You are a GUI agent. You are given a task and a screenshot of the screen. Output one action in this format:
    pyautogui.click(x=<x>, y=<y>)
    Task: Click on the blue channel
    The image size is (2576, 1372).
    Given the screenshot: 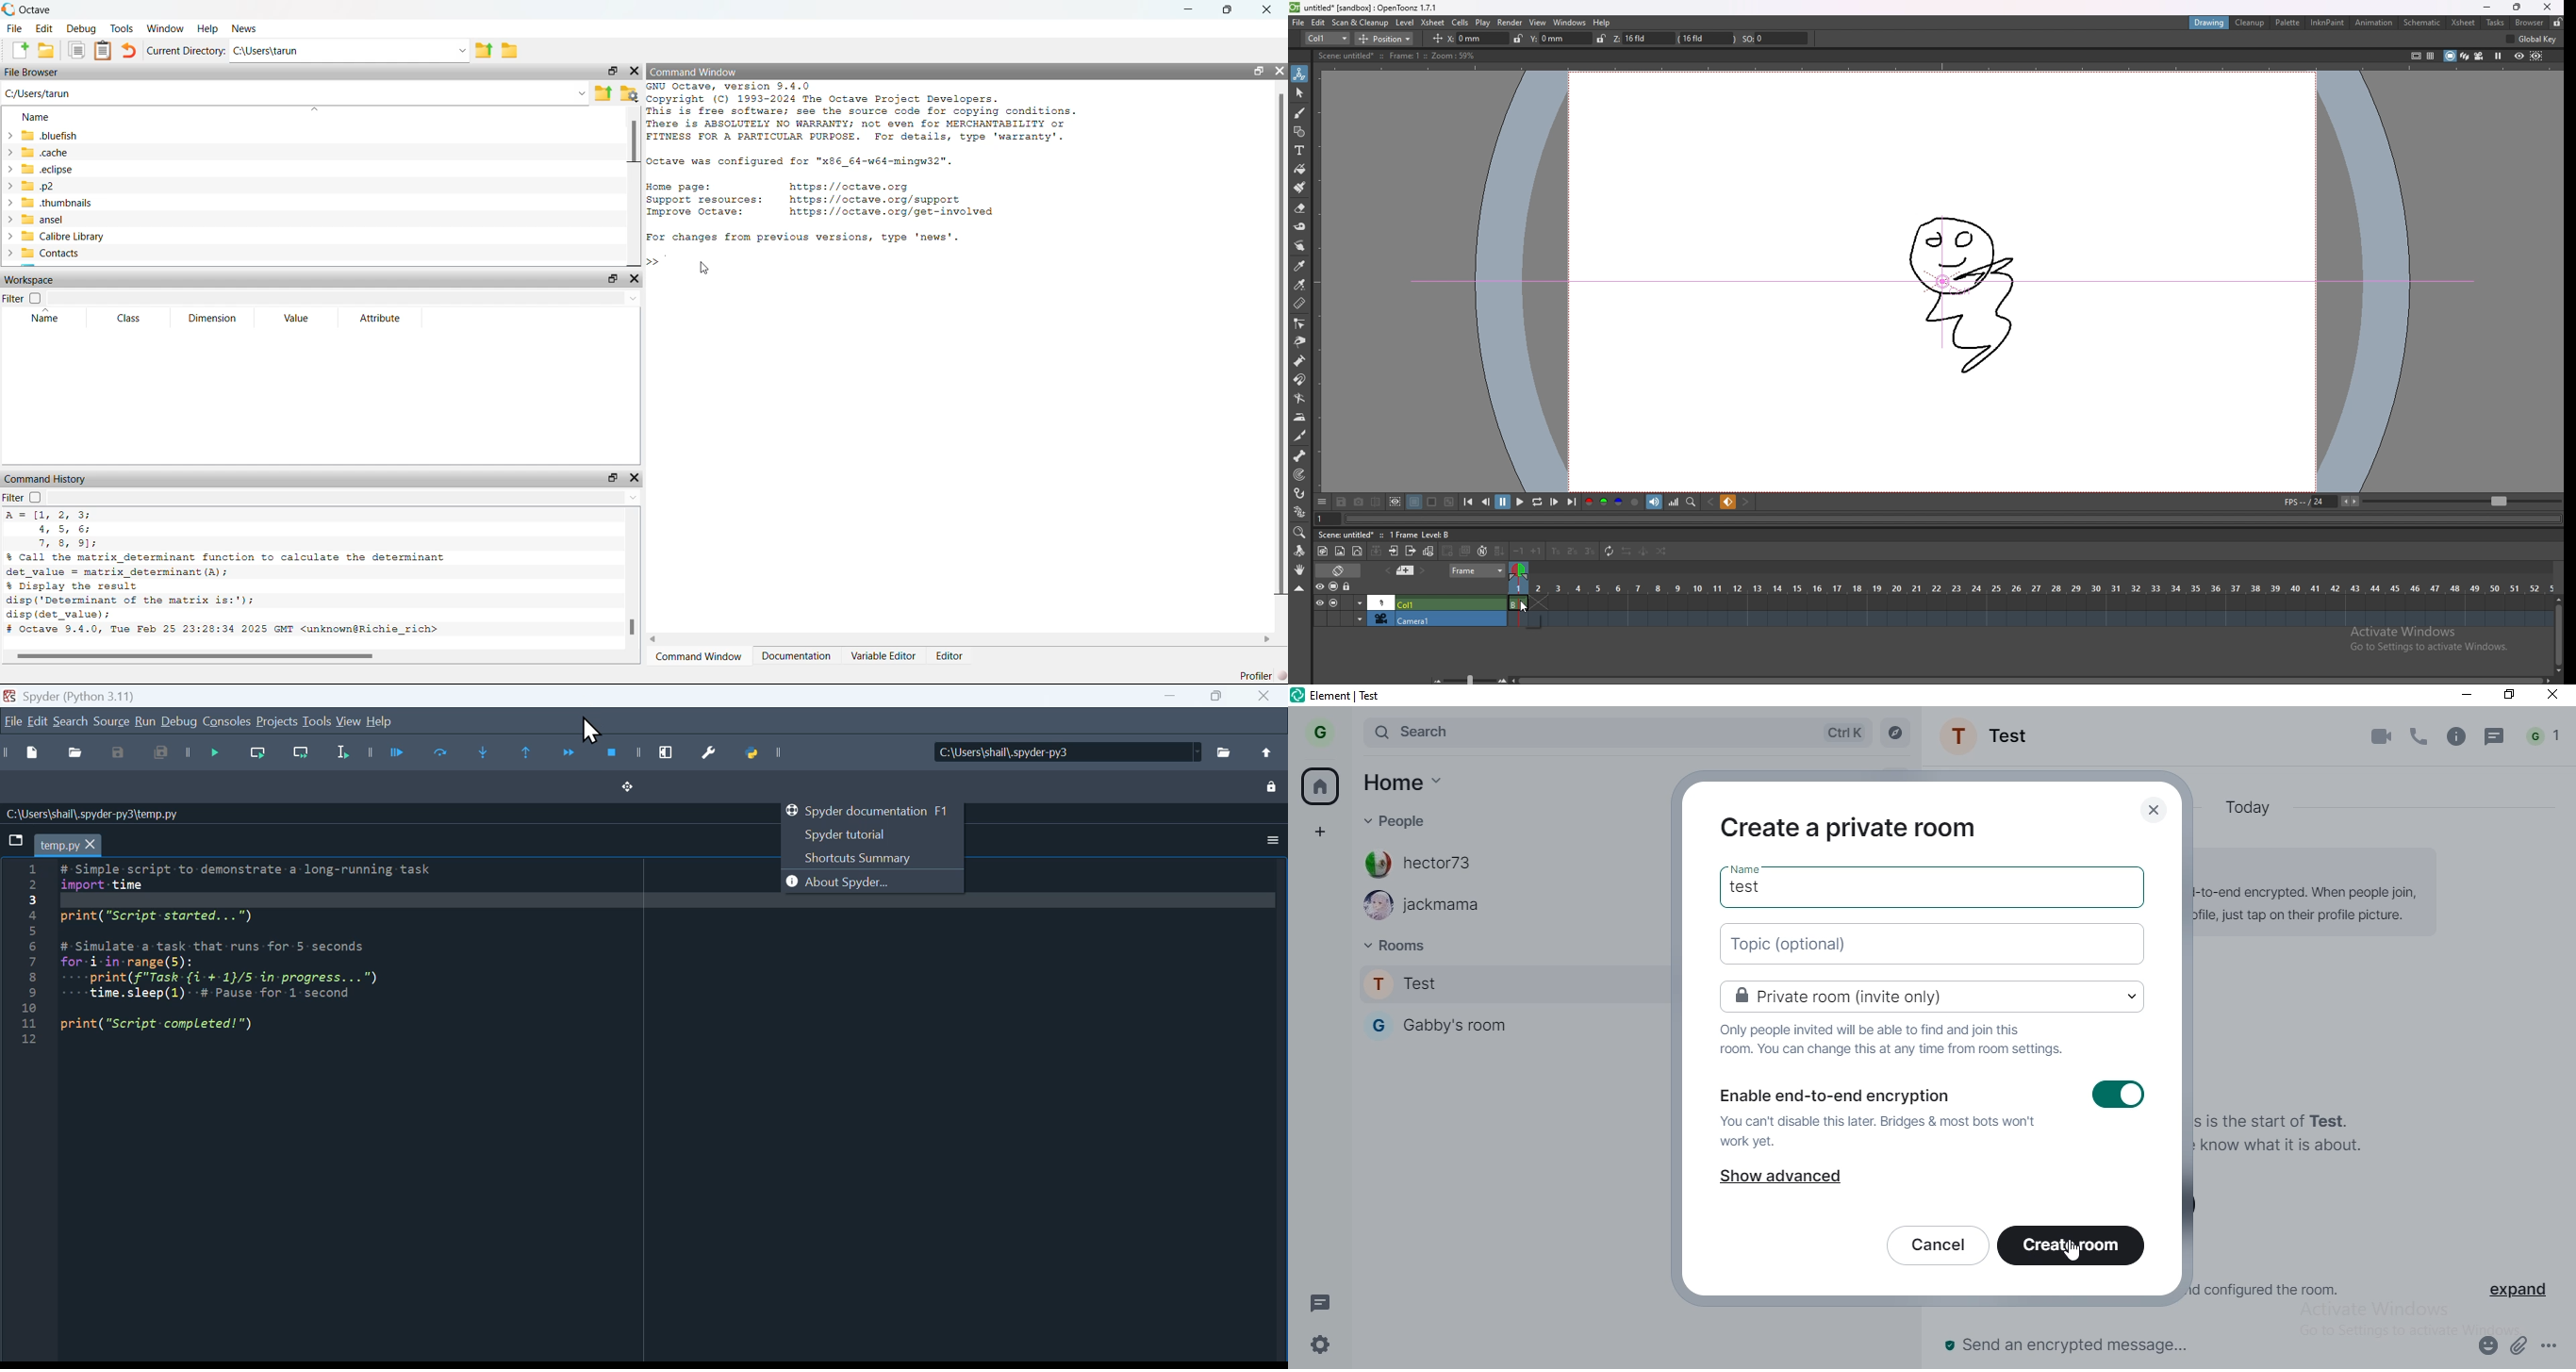 What is the action you would take?
    pyautogui.click(x=1618, y=502)
    